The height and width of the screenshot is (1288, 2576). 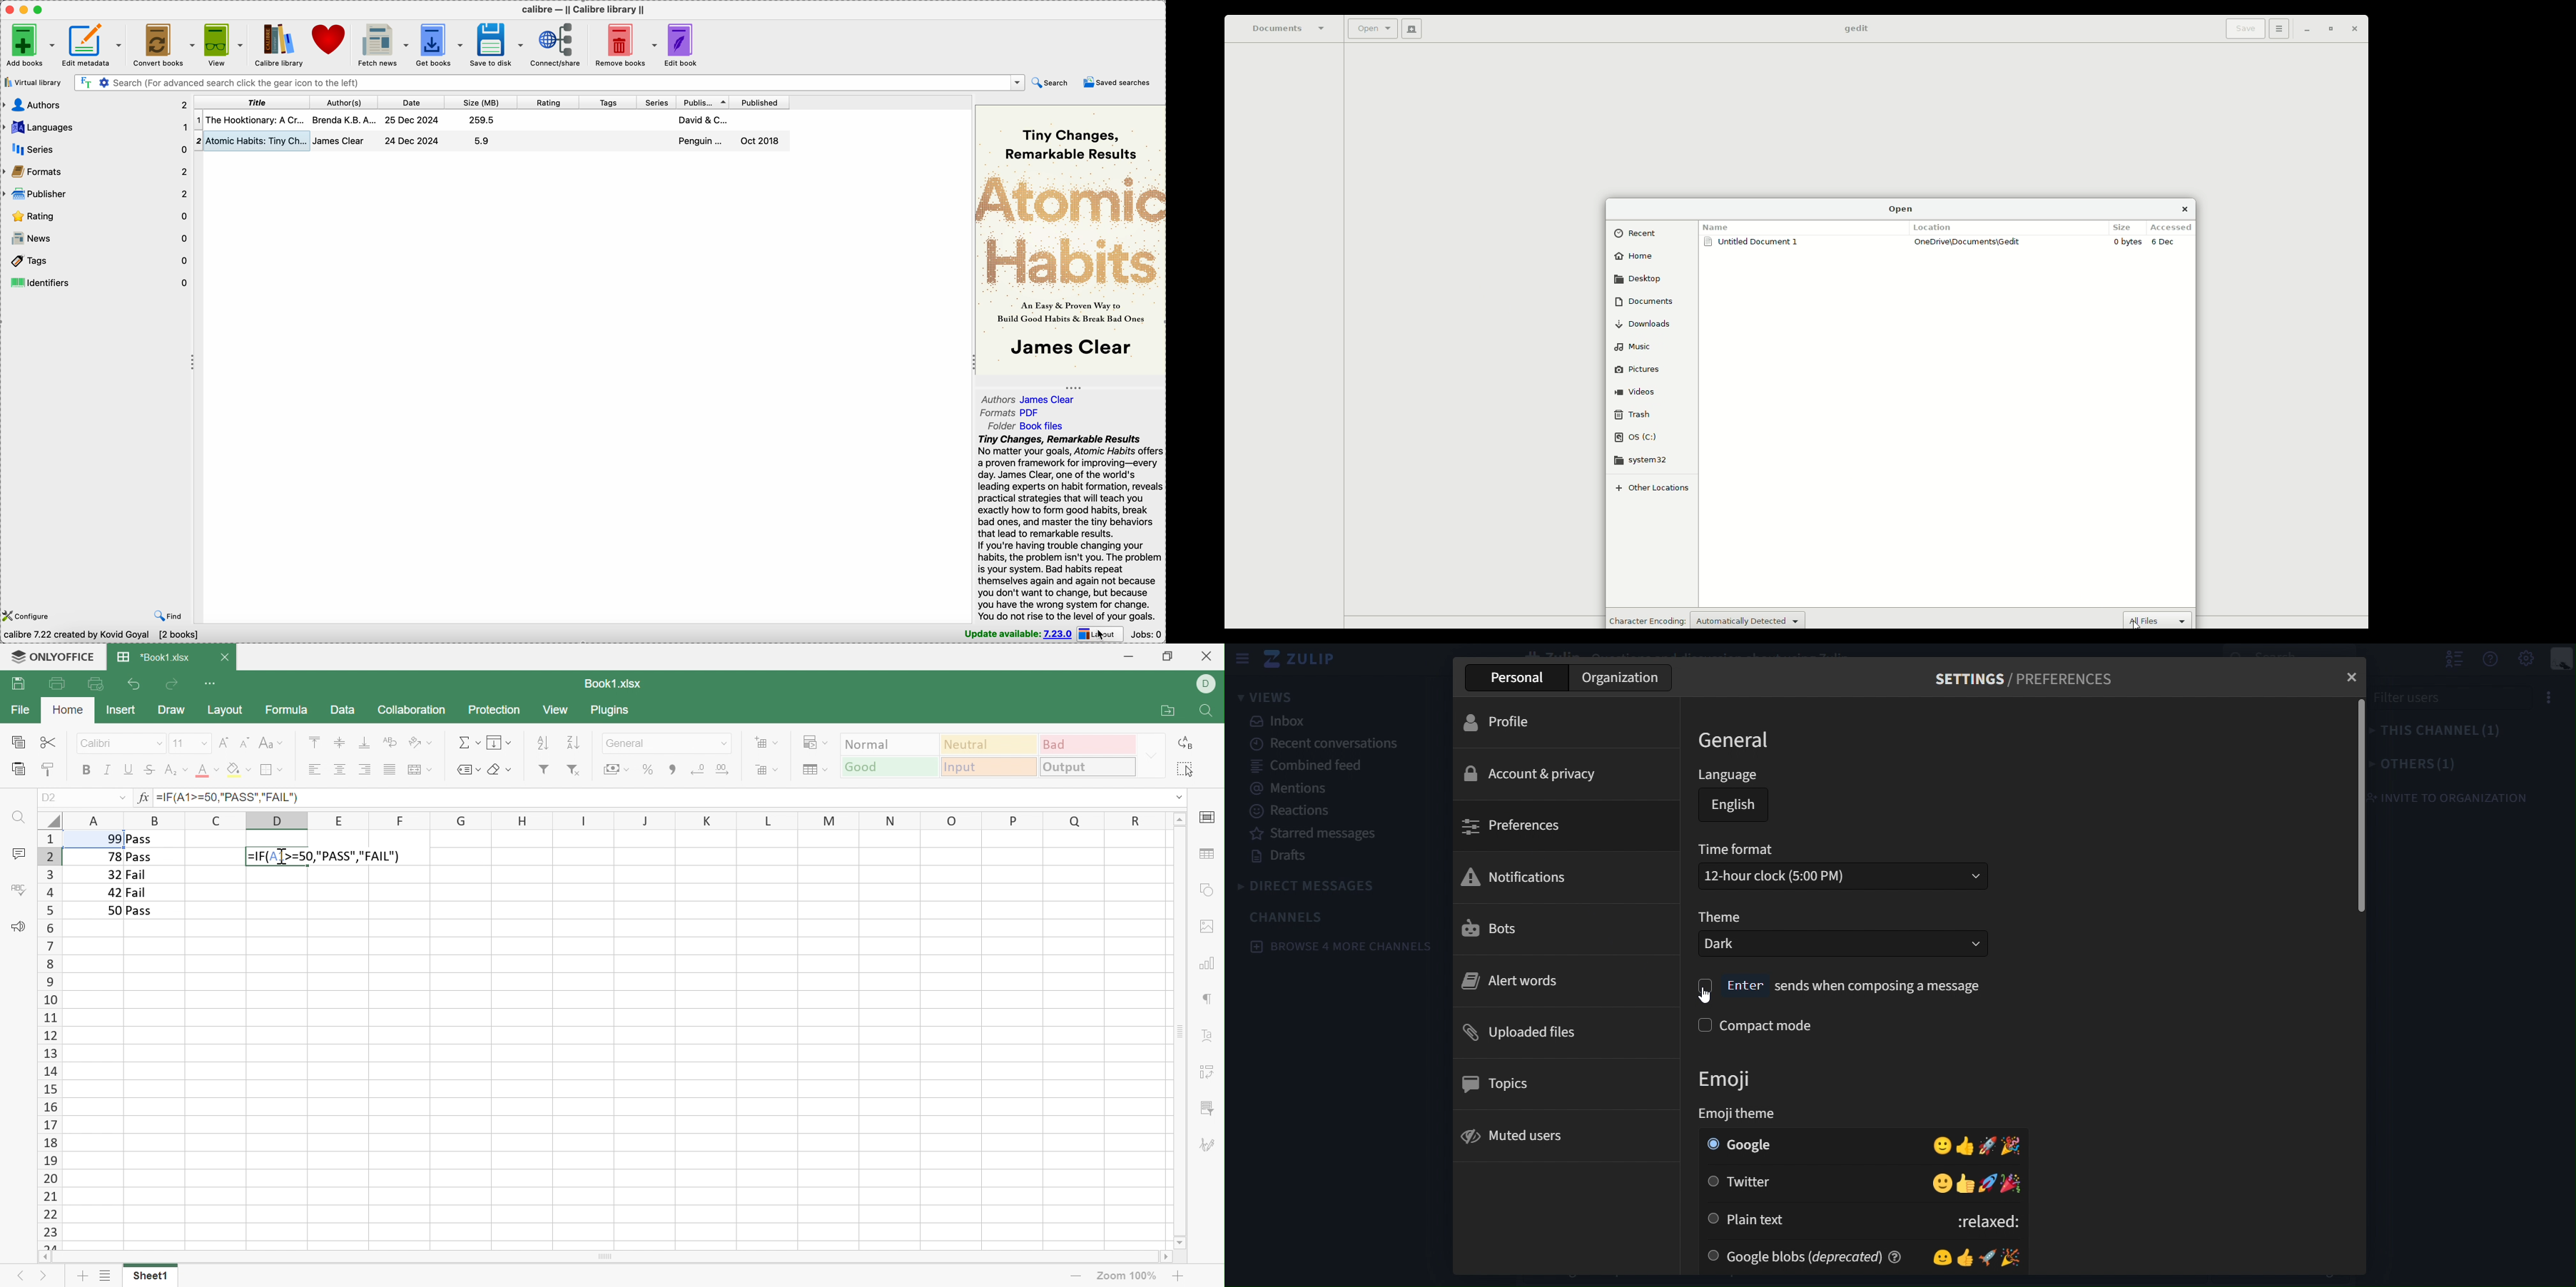 What do you see at coordinates (1738, 740) in the screenshot?
I see `general` at bounding box center [1738, 740].